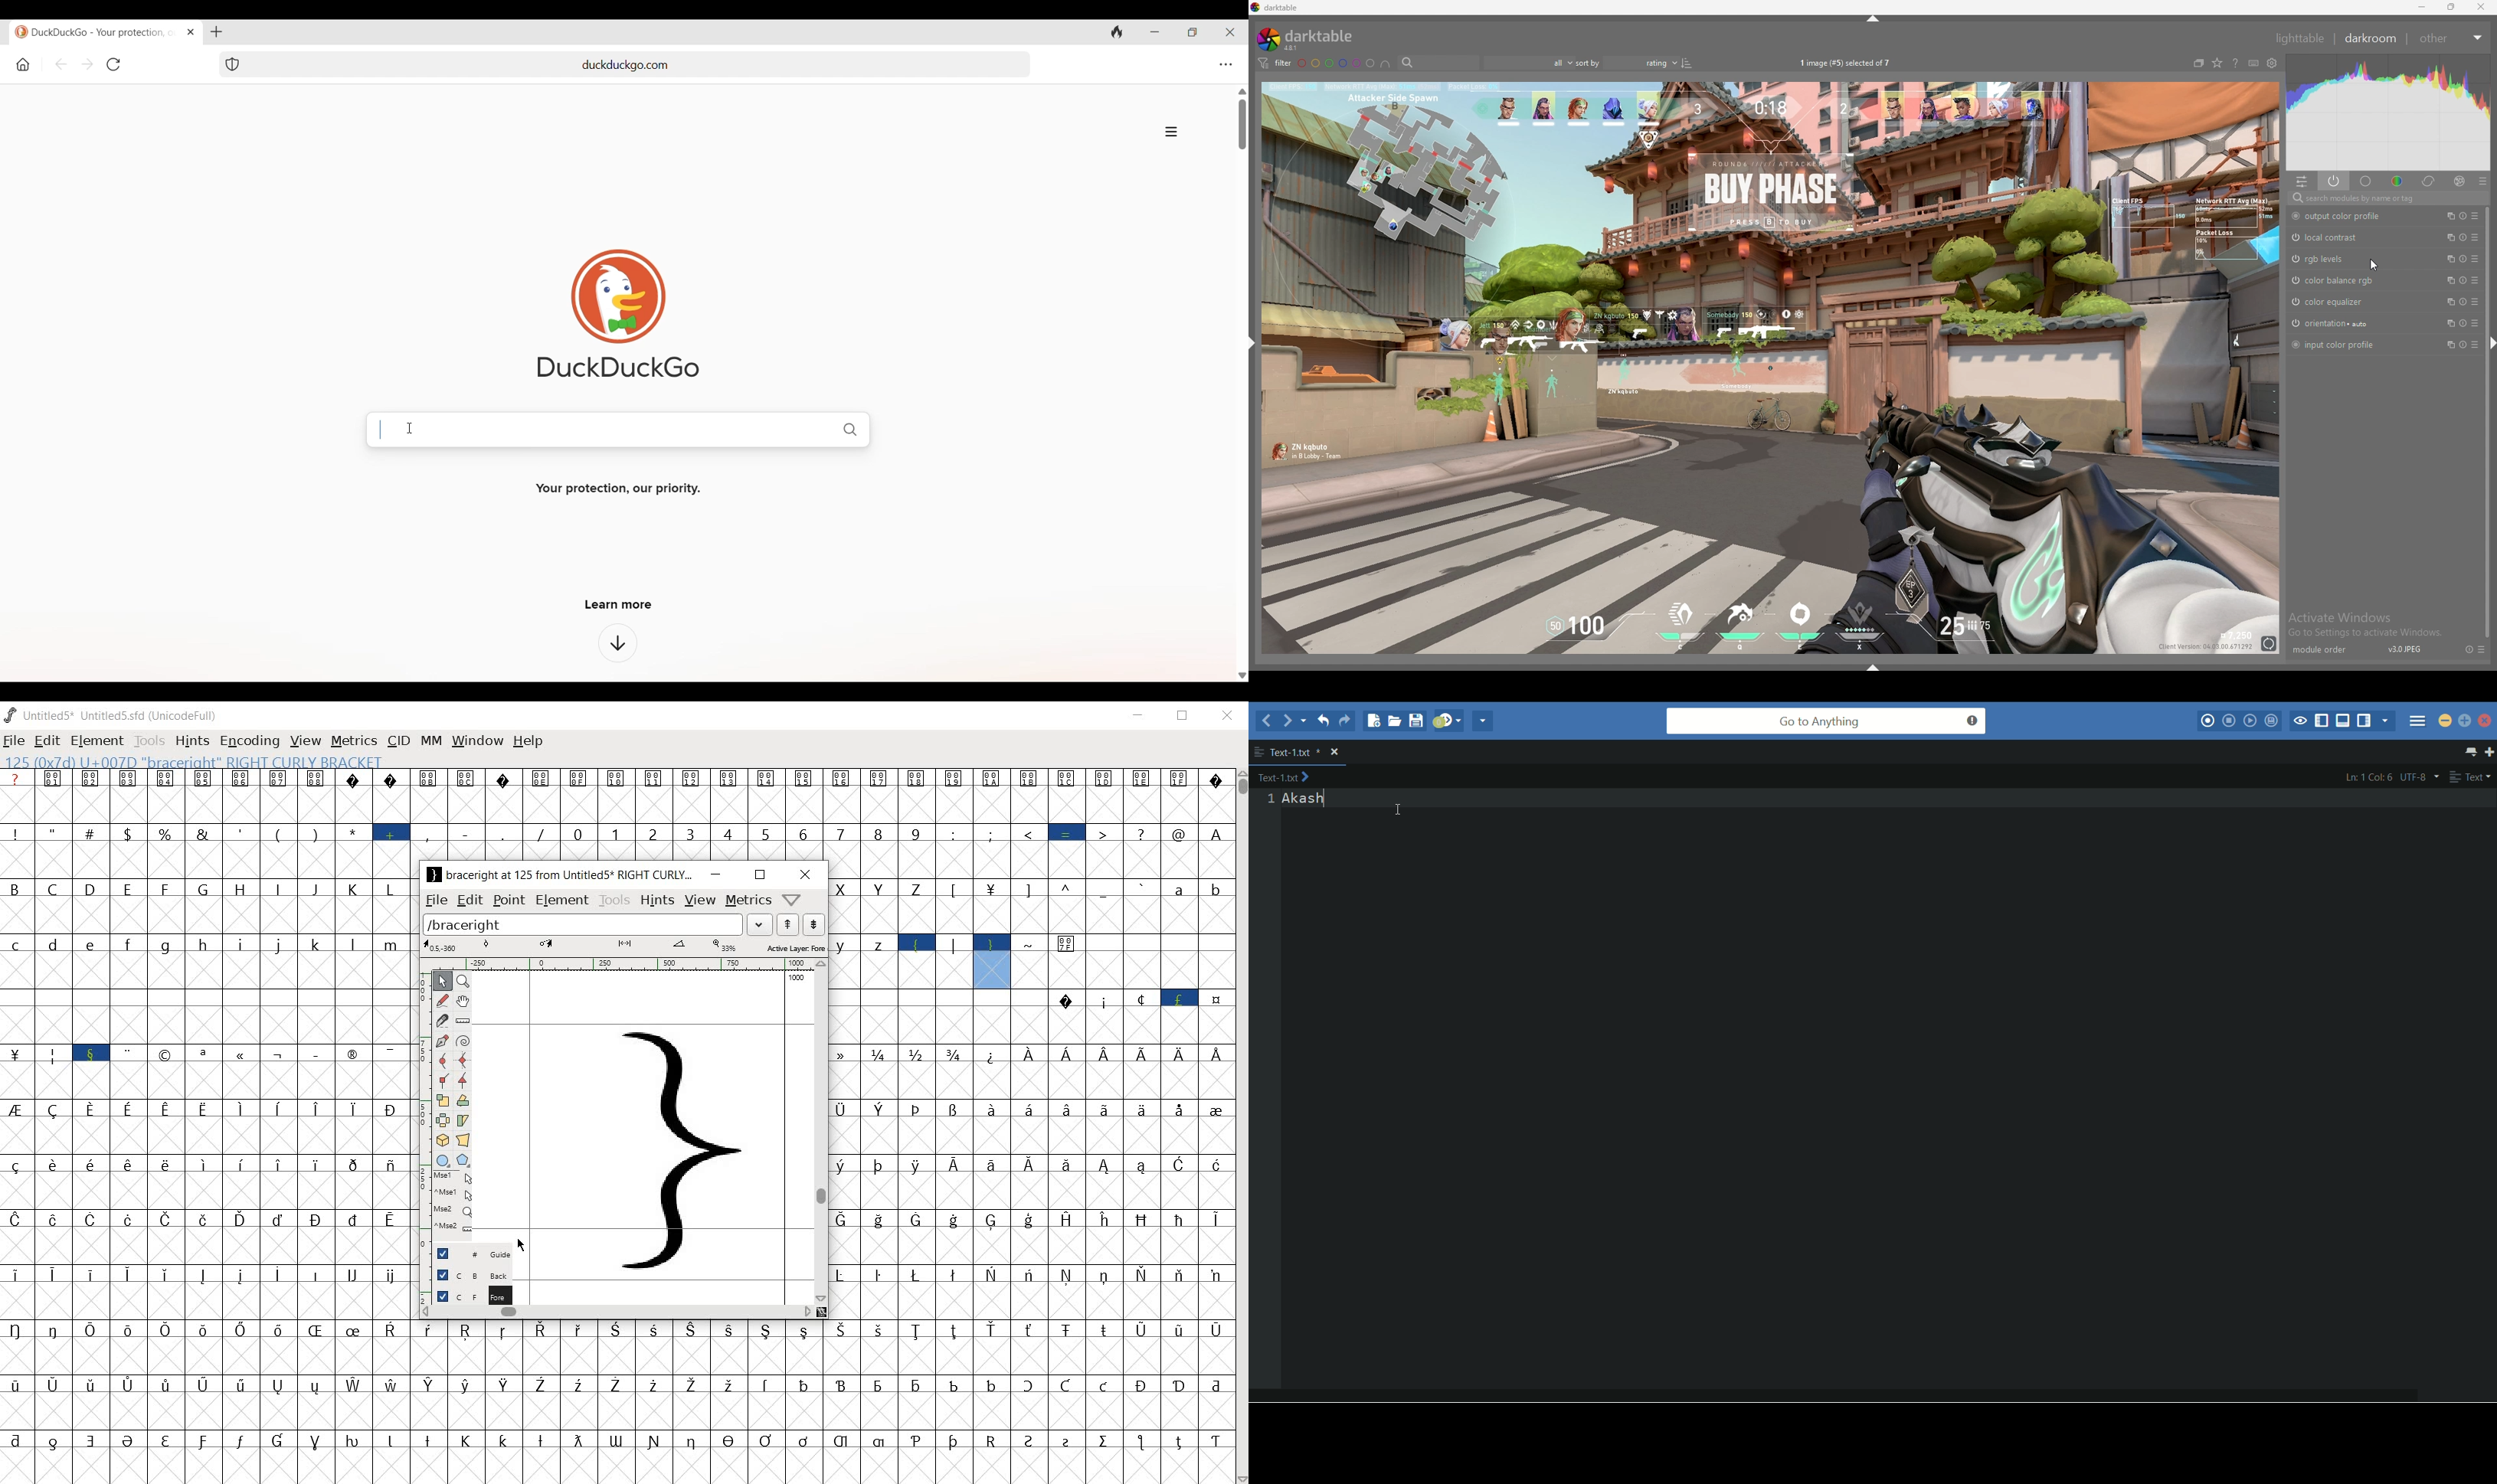 The image size is (2520, 1484). Describe the element at coordinates (232, 64) in the screenshot. I see `Browser protection` at that location.